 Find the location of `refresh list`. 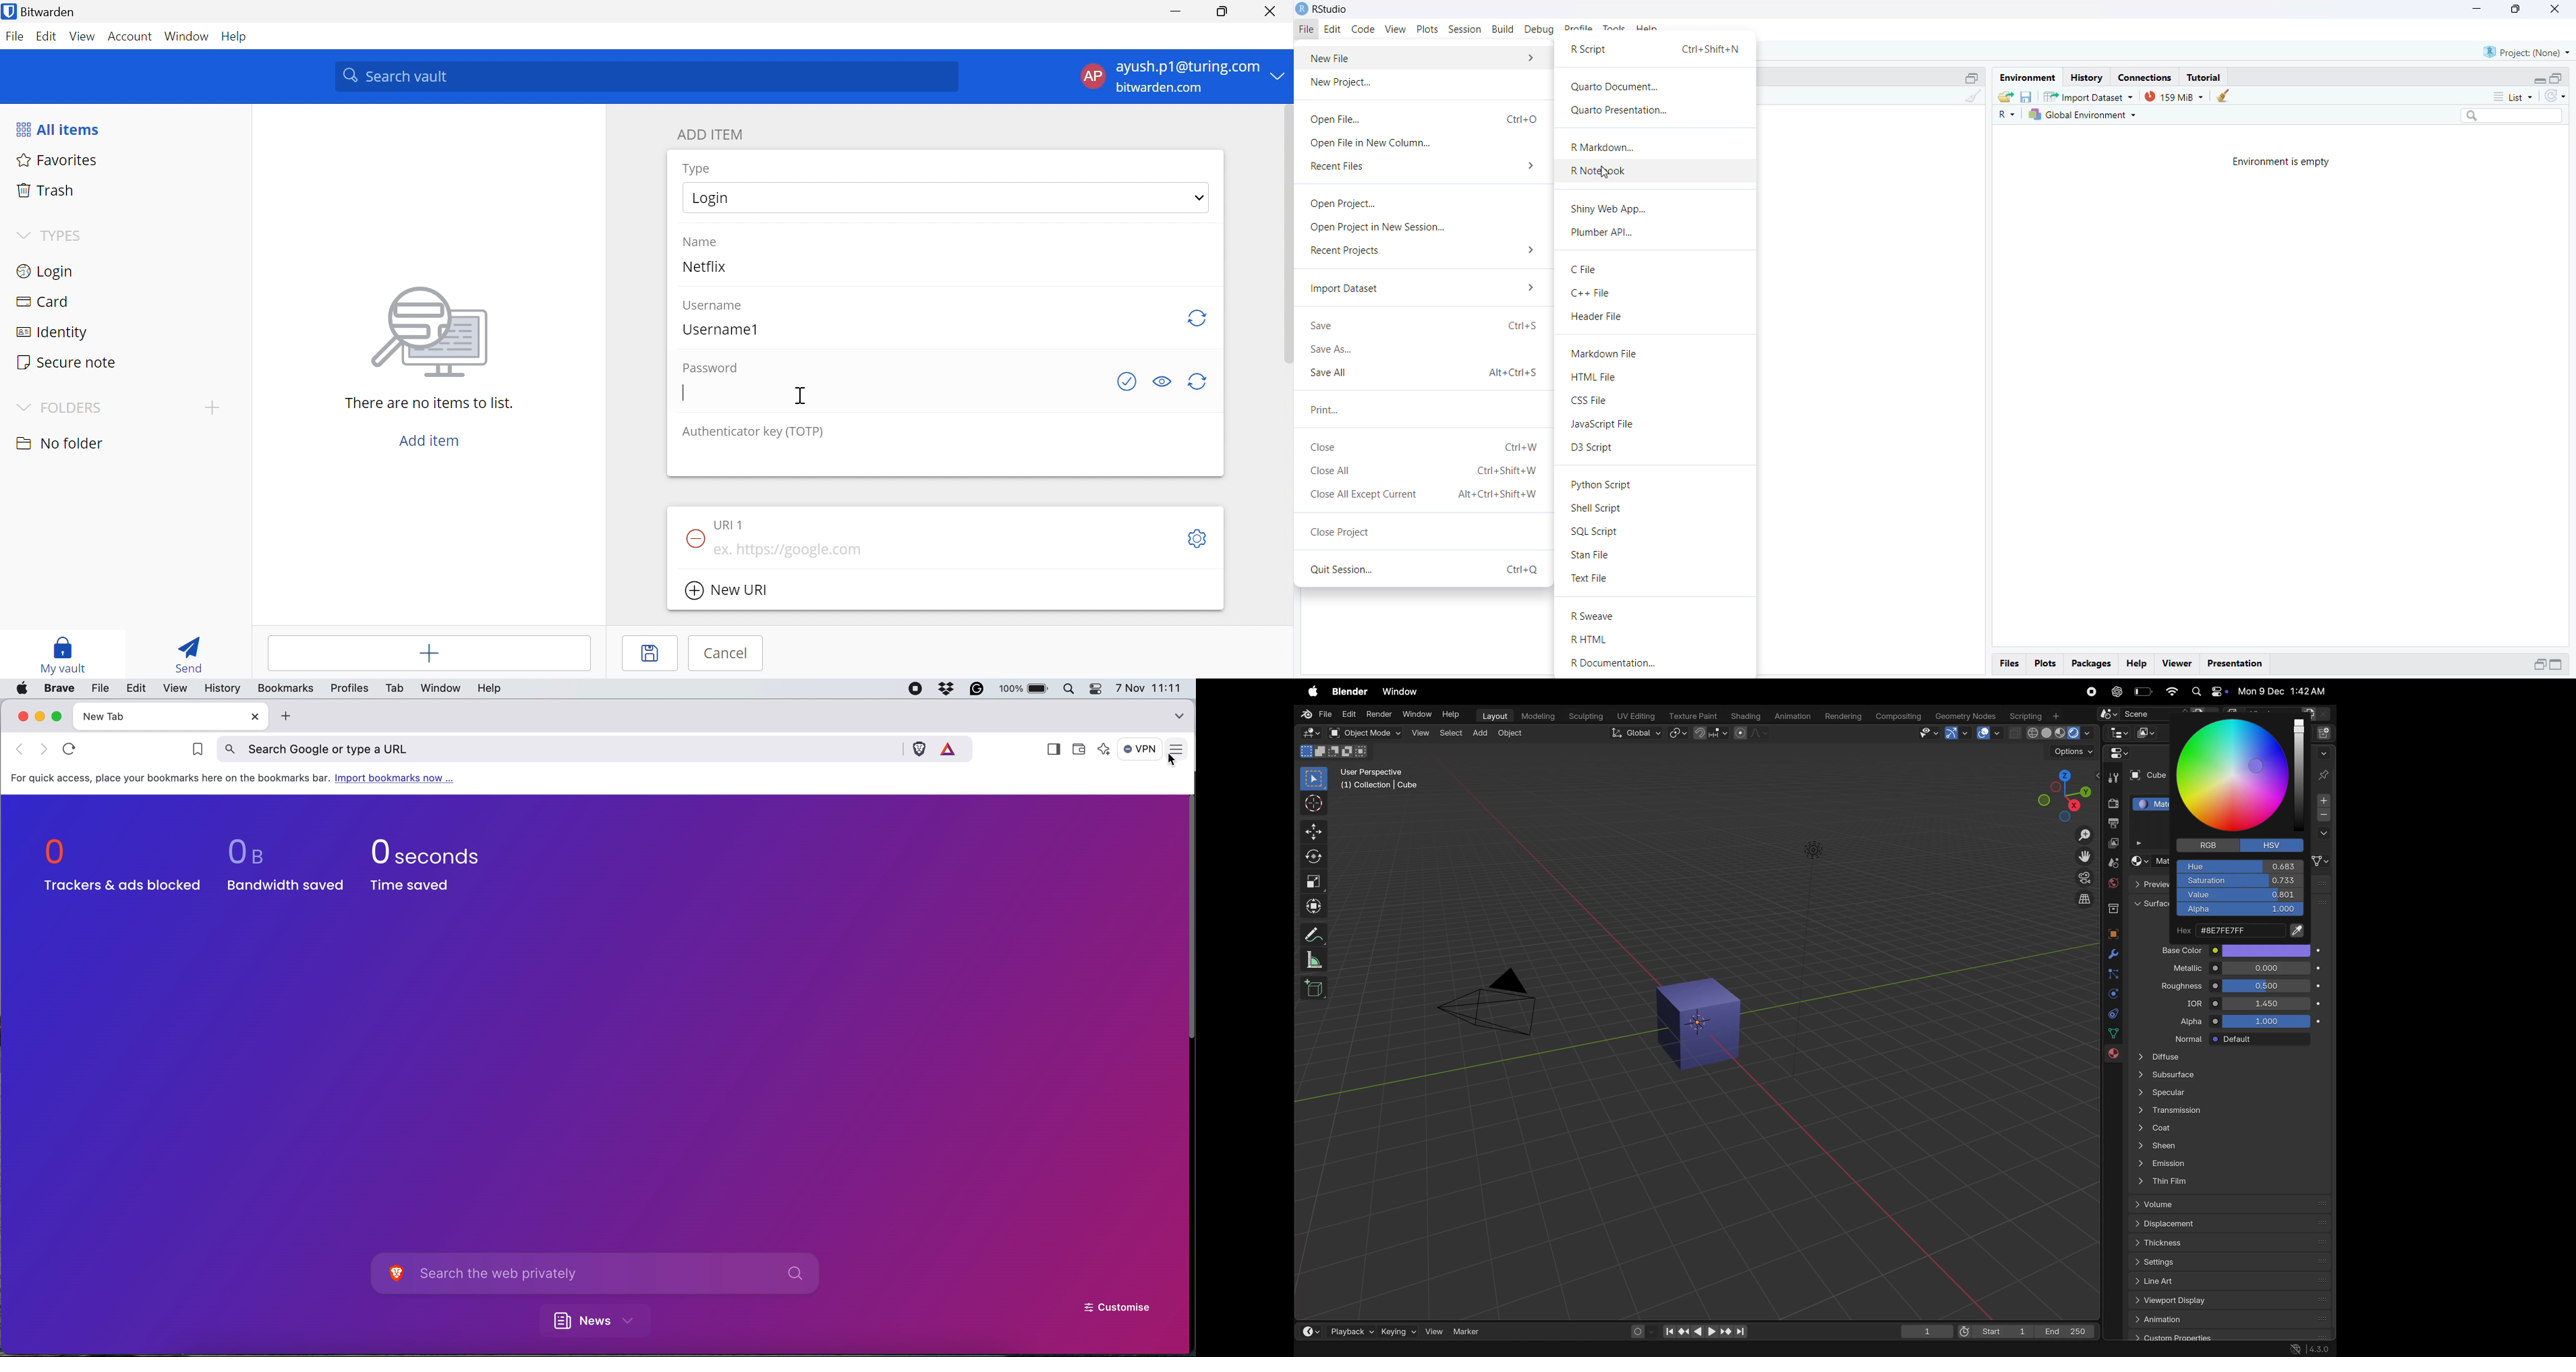

refresh list is located at coordinates (2555, 97).